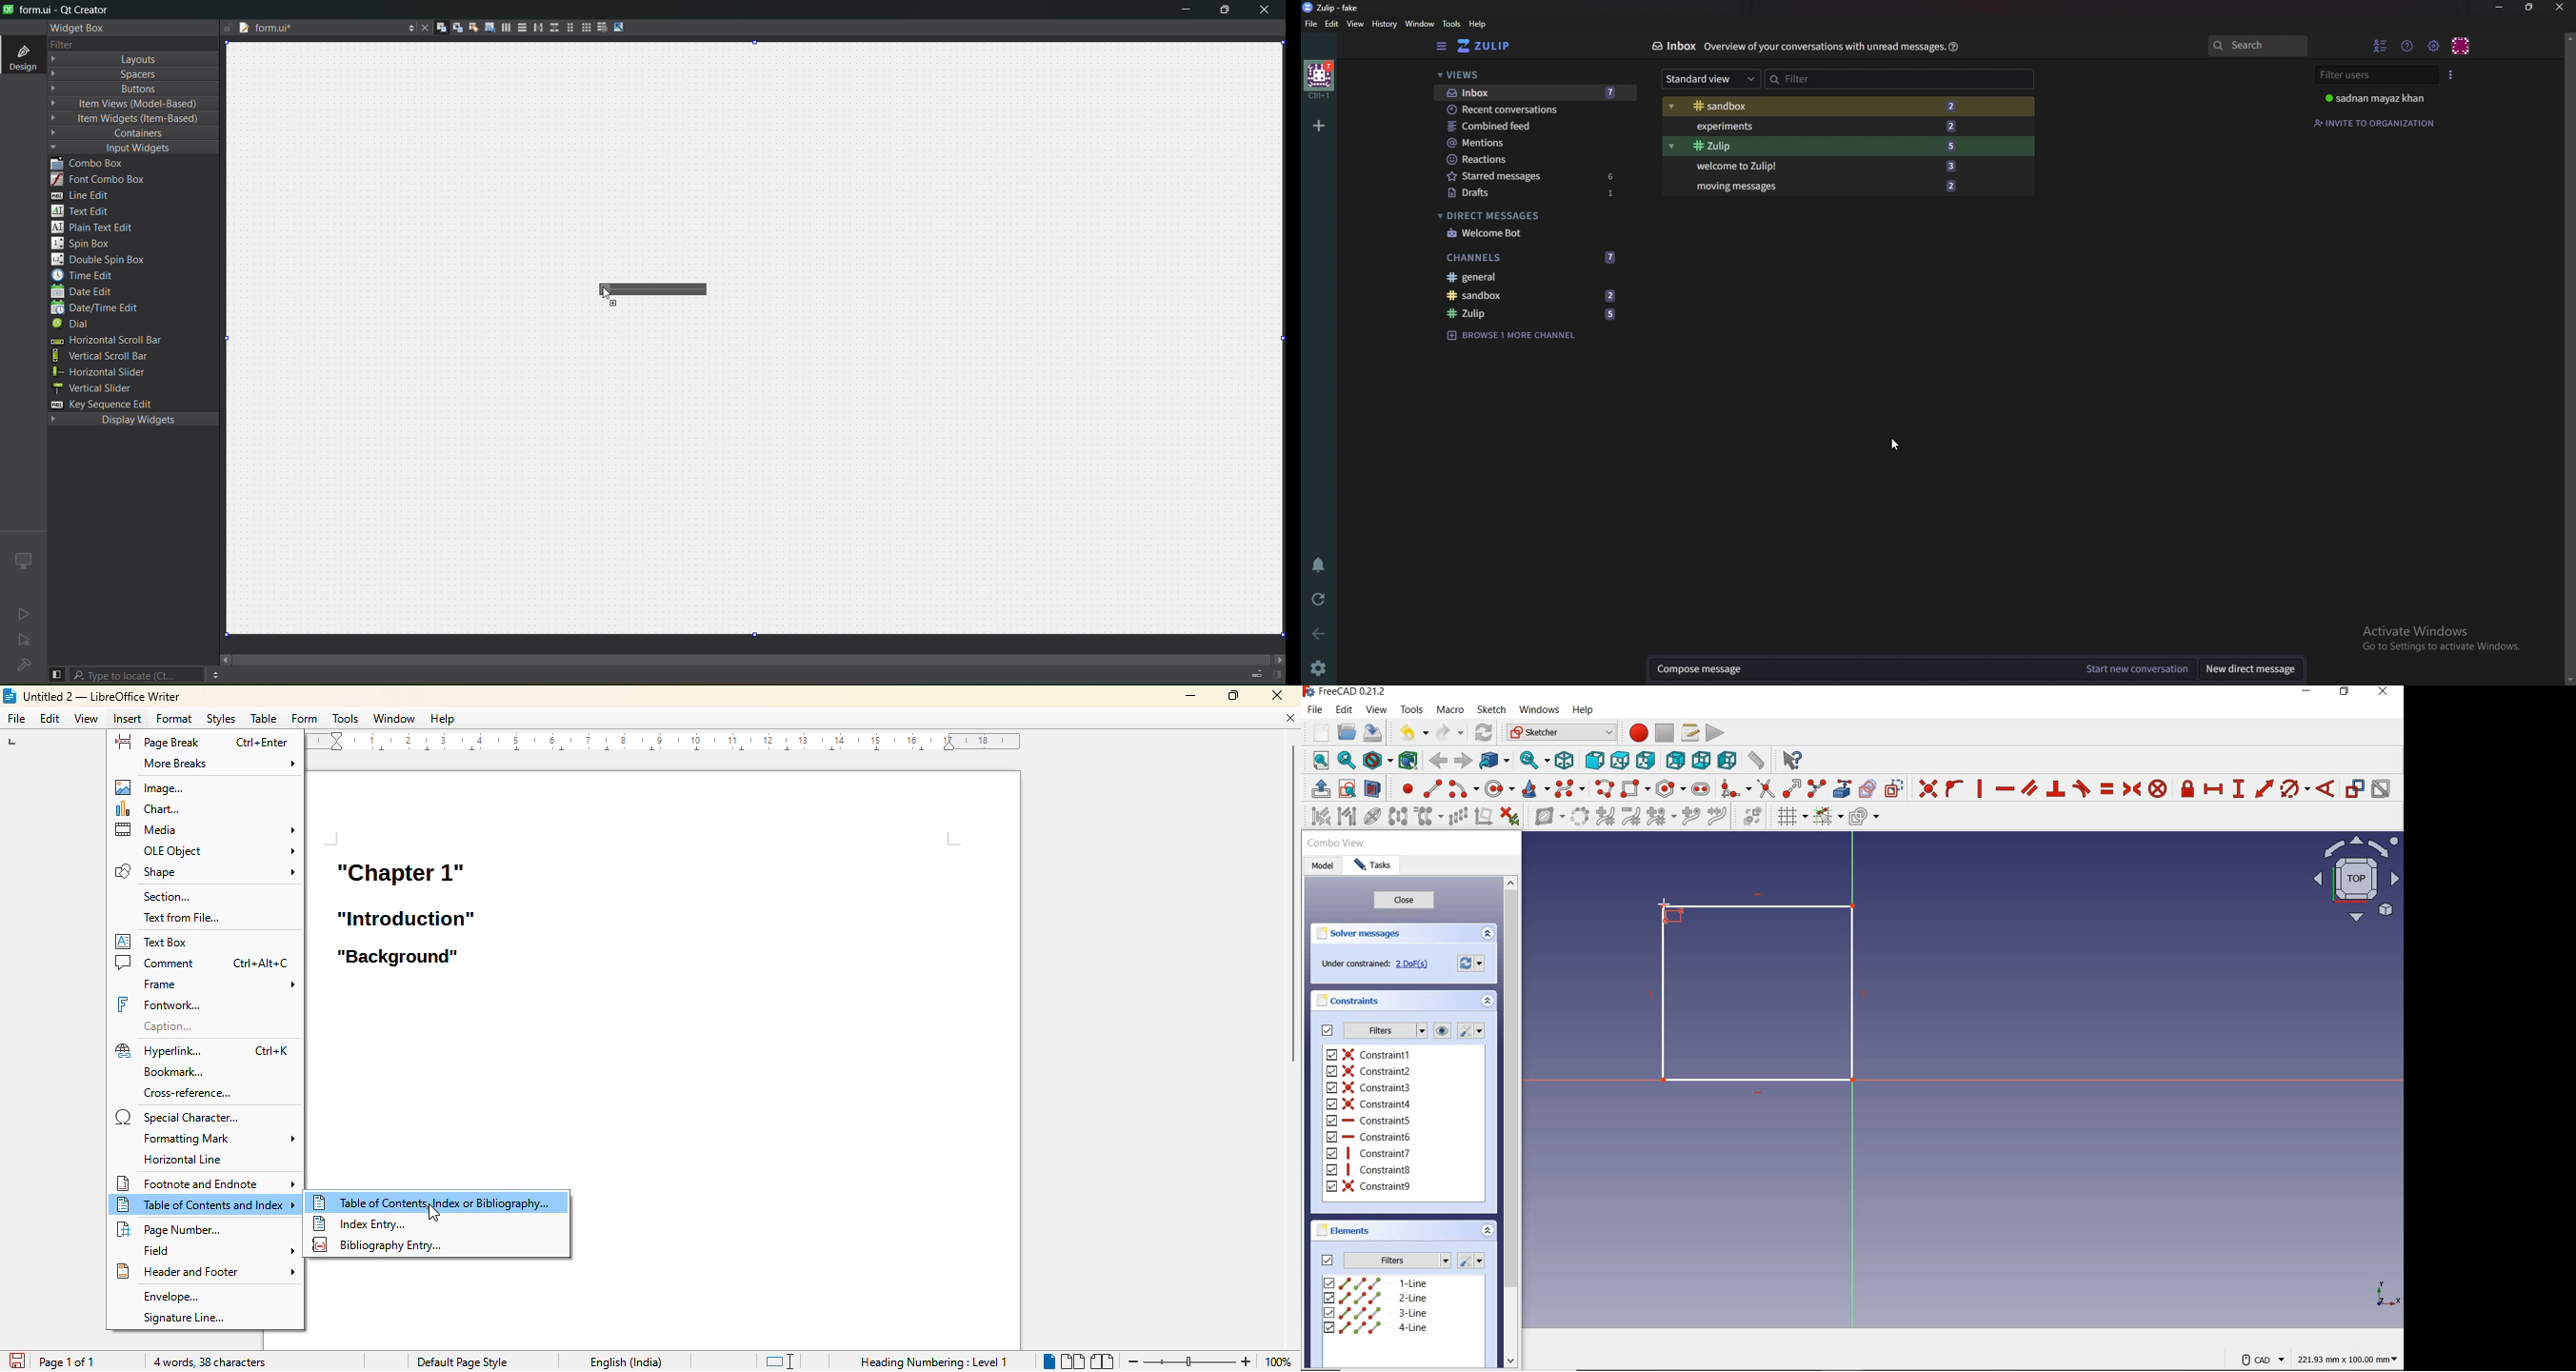 Image resolution: width=2576 pixels, height=1372 pixels. What do you see at coordinates (16, 718) in the screenshot?
I see `file` at bounding box center [16, 718].